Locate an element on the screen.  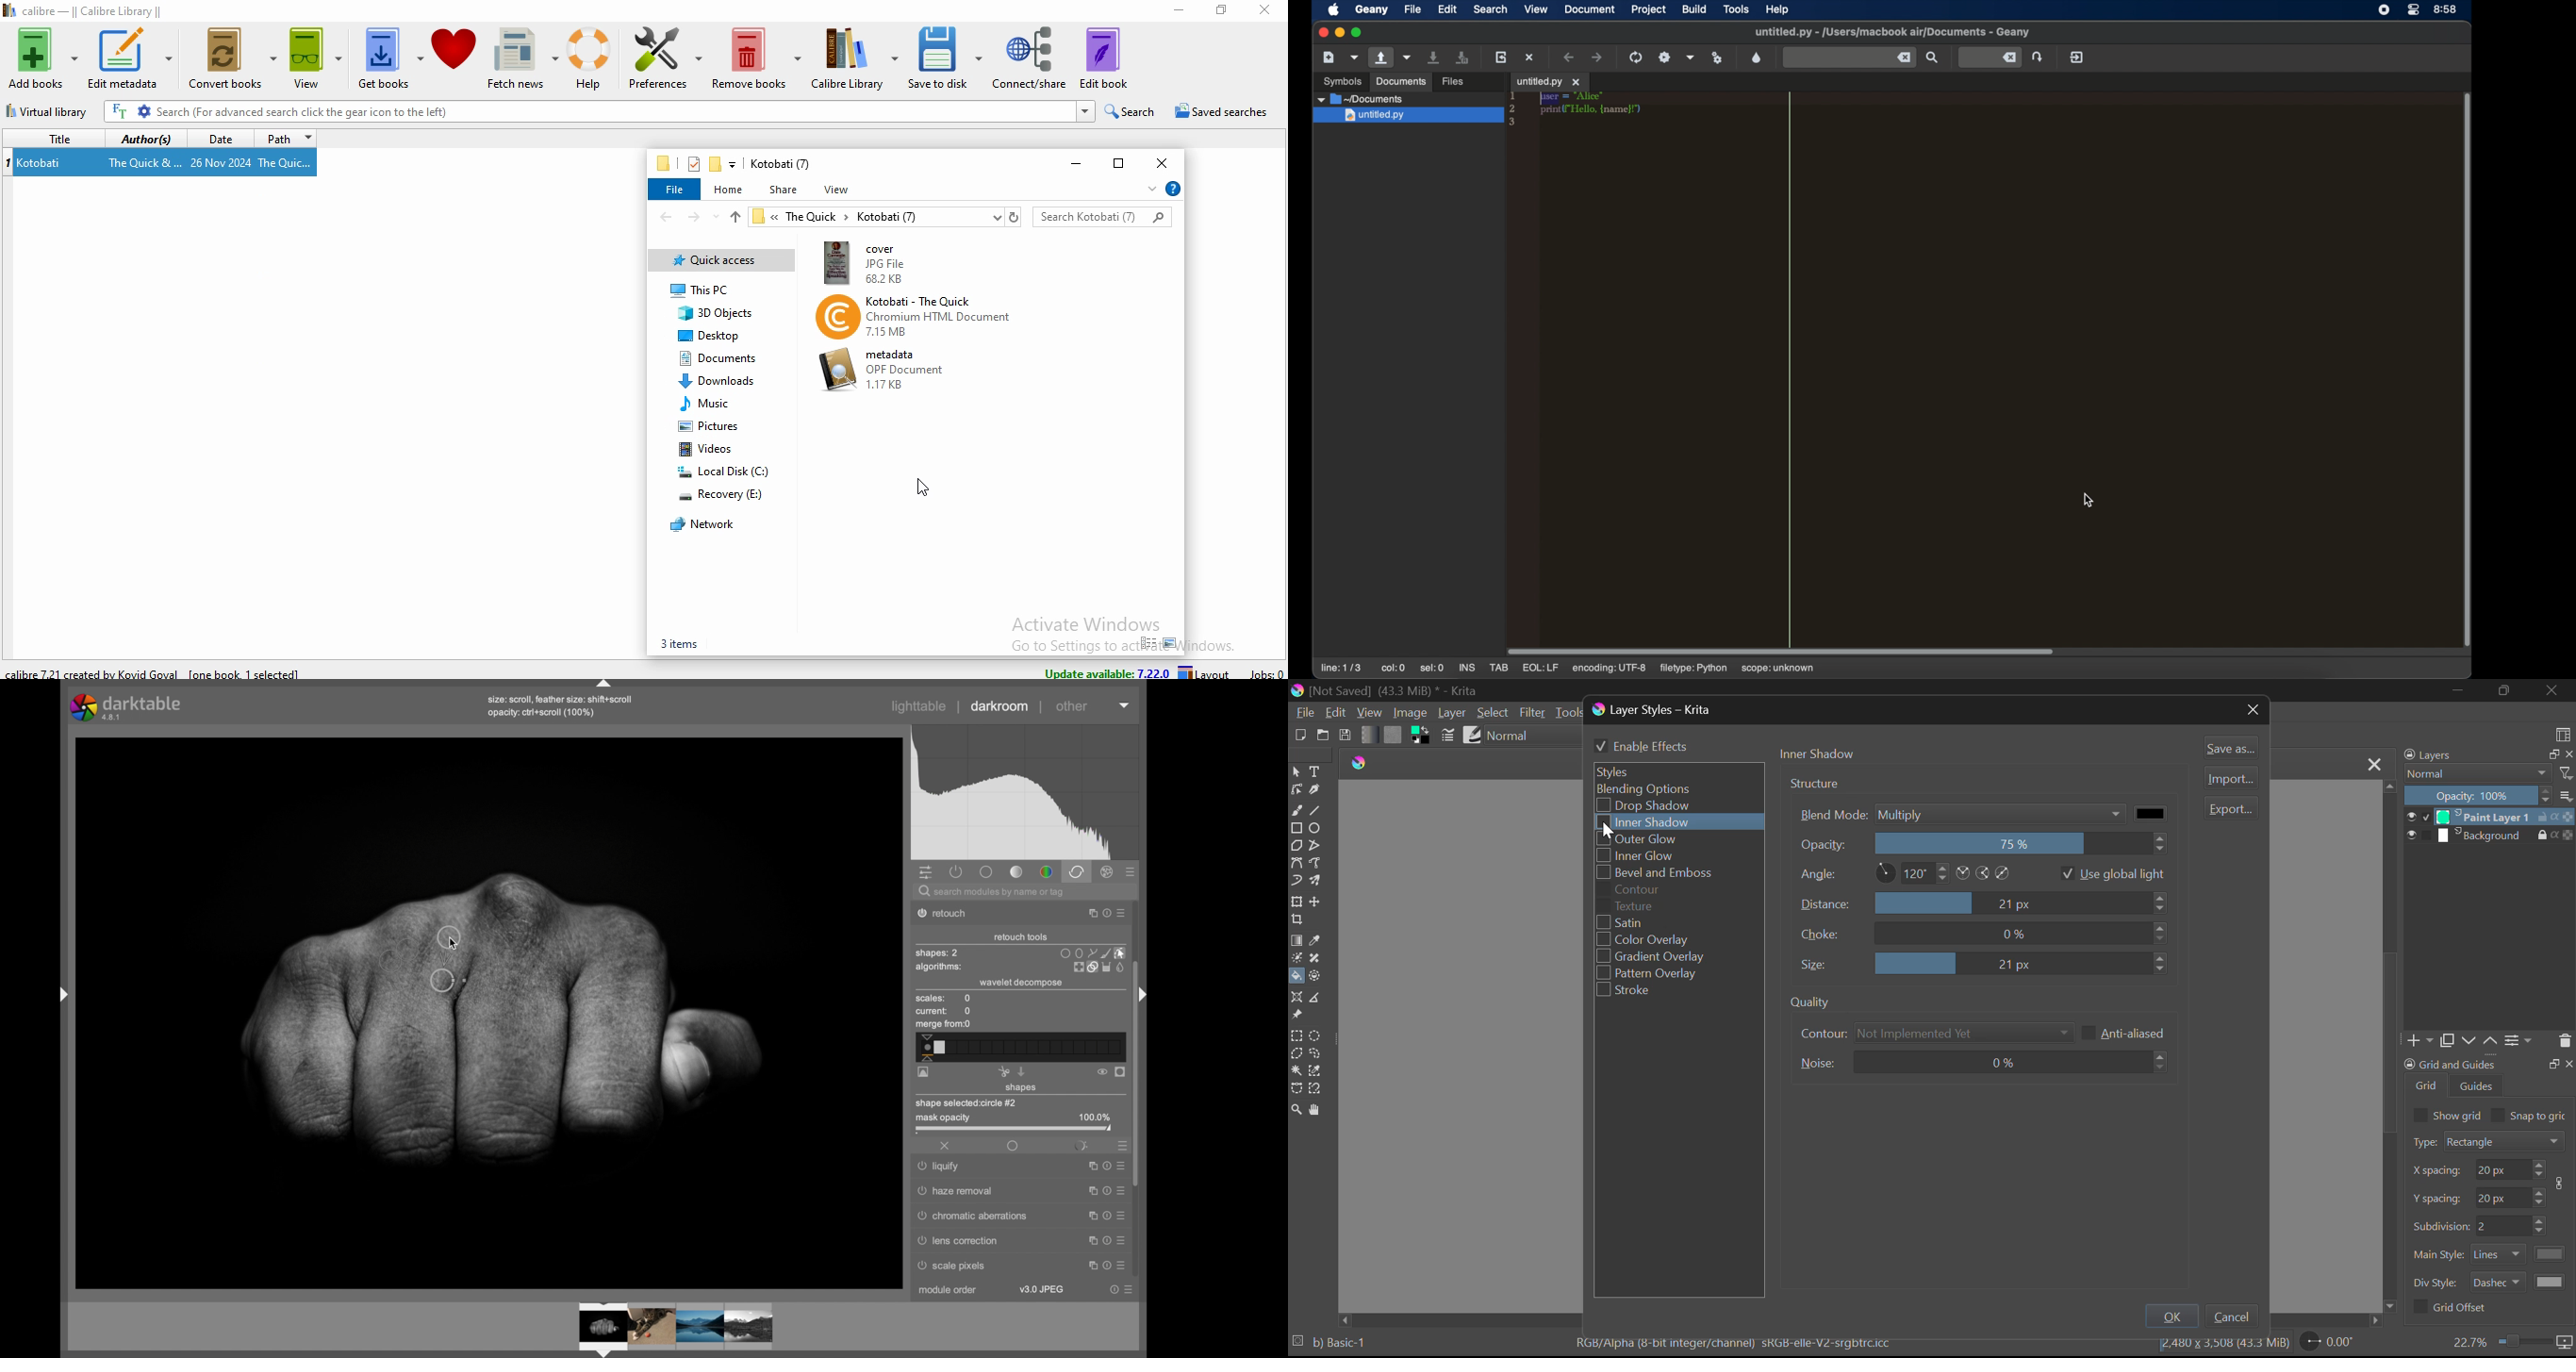
Measurements is located at coordinates (1317, 997).